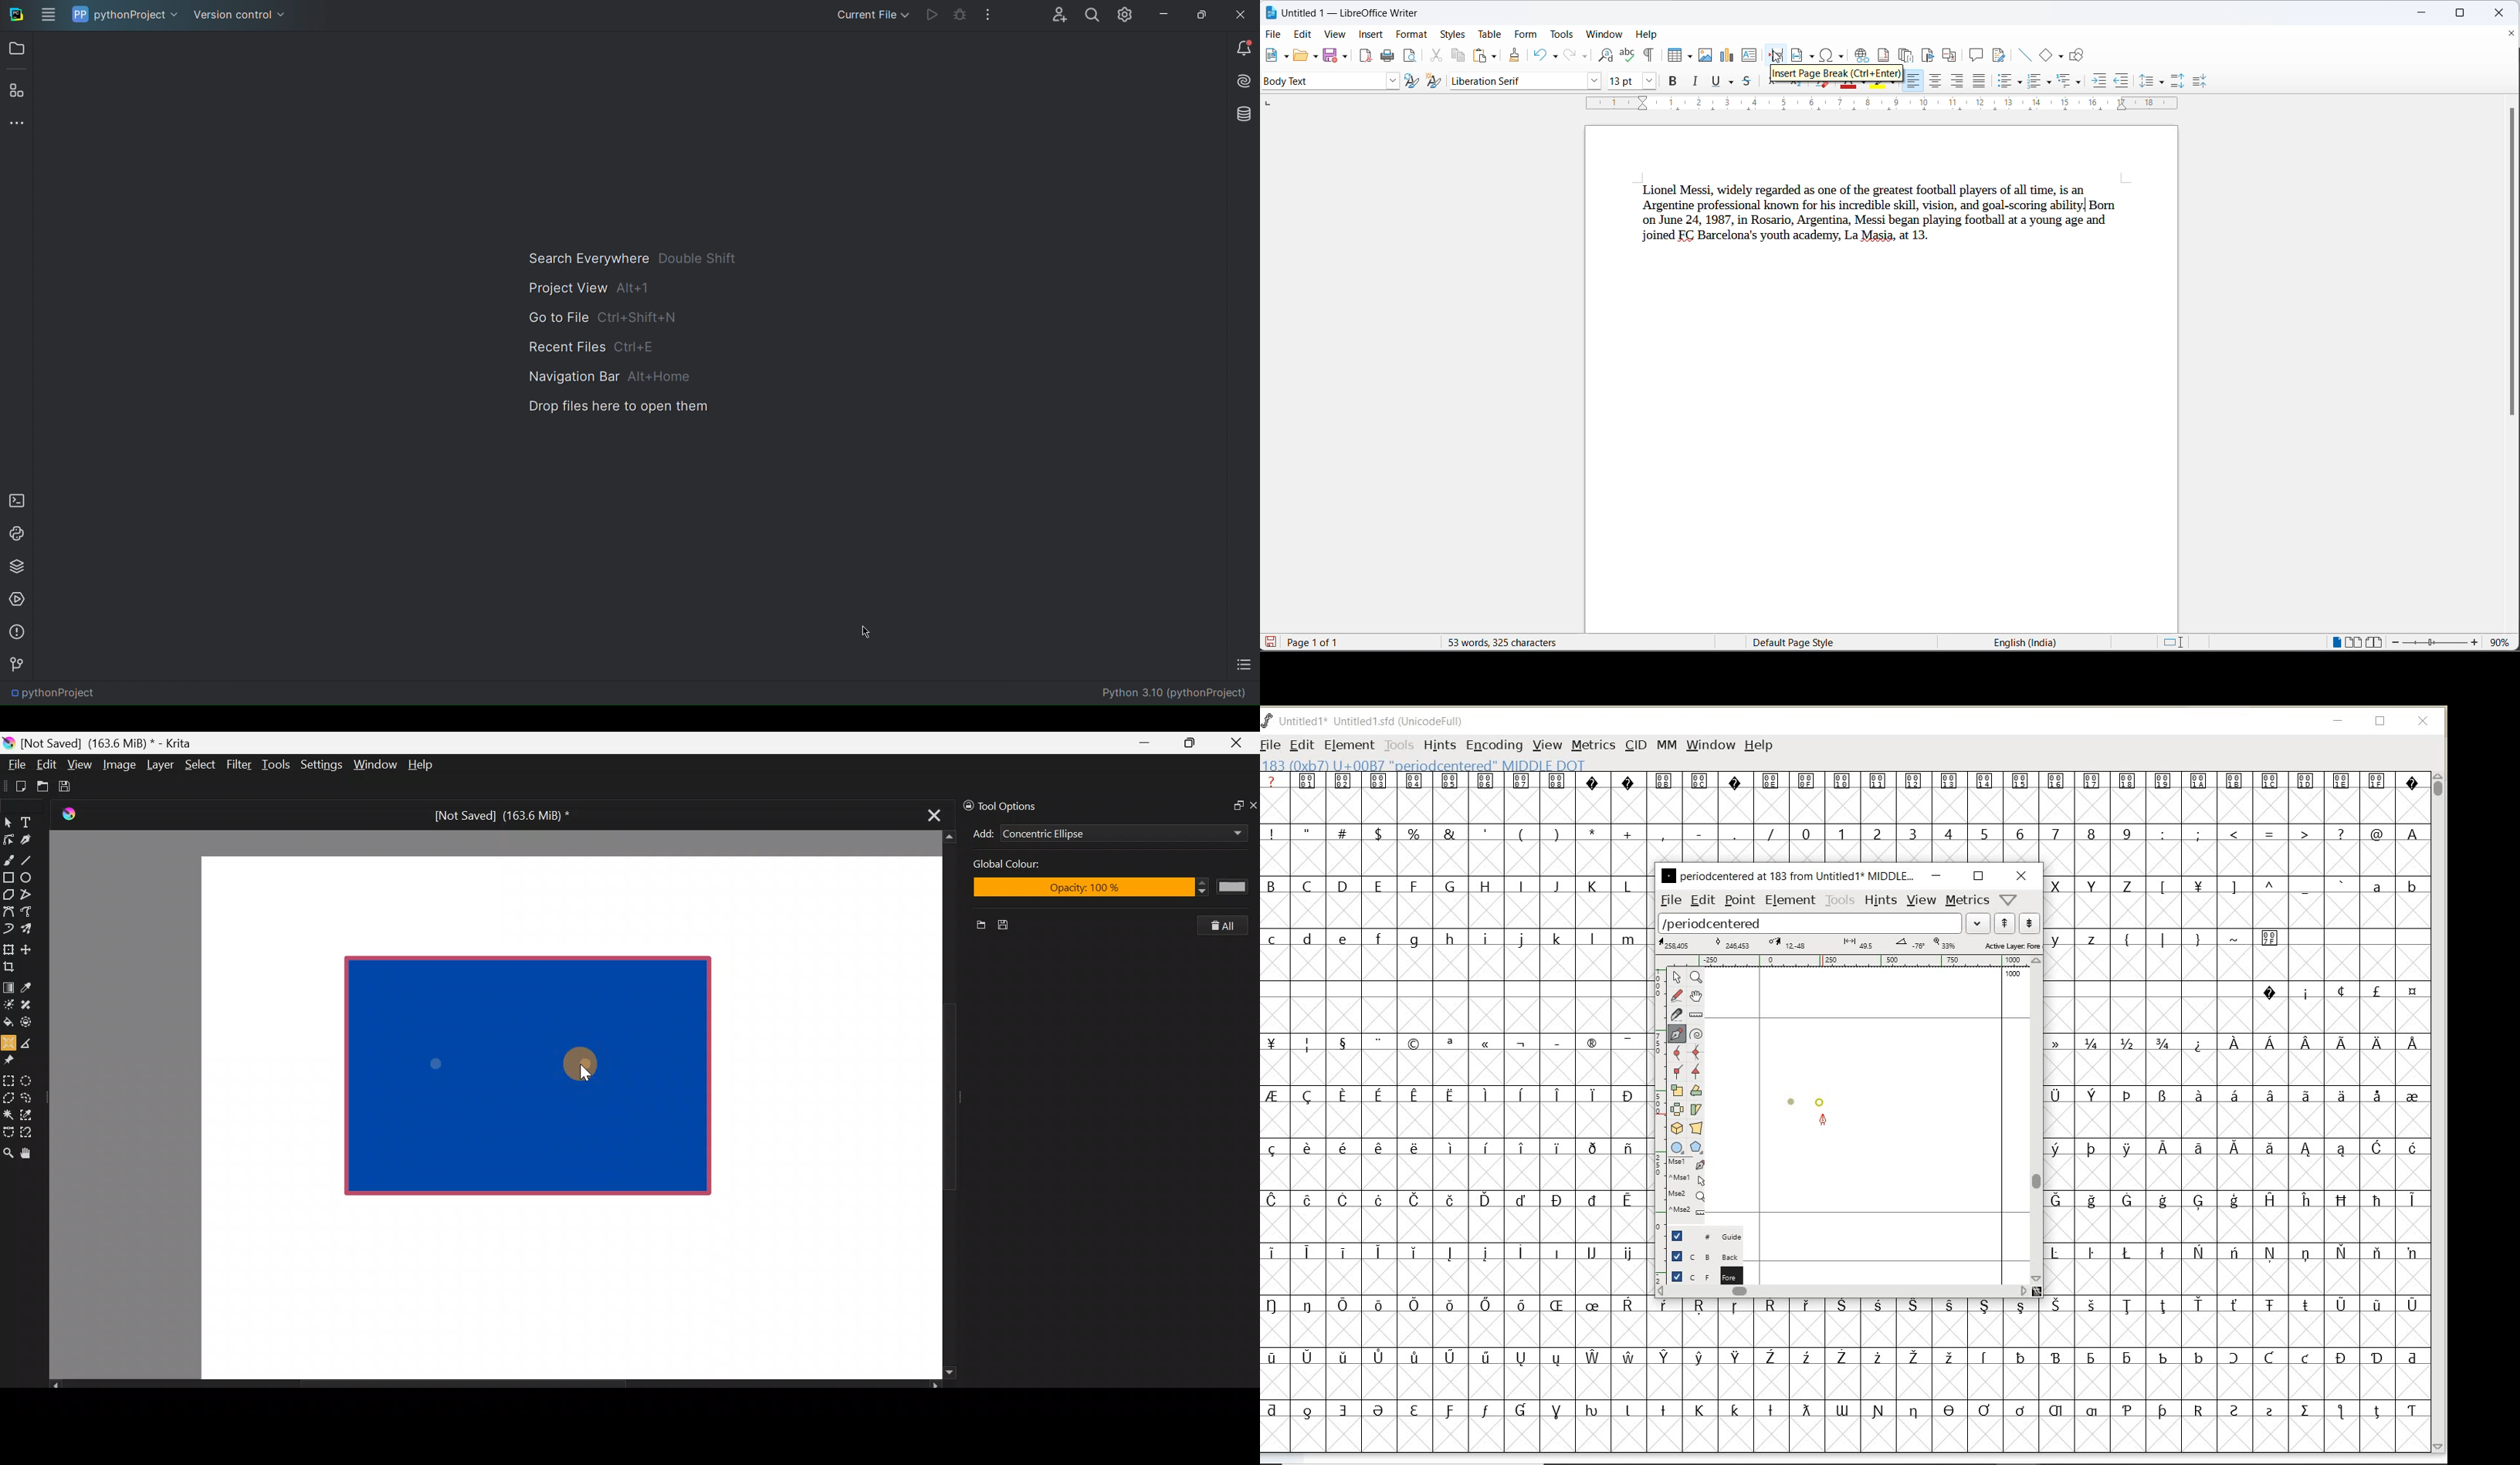  Describe the element at coordinates (1043, 866) in the screenshot. I see `Global color` at that location.